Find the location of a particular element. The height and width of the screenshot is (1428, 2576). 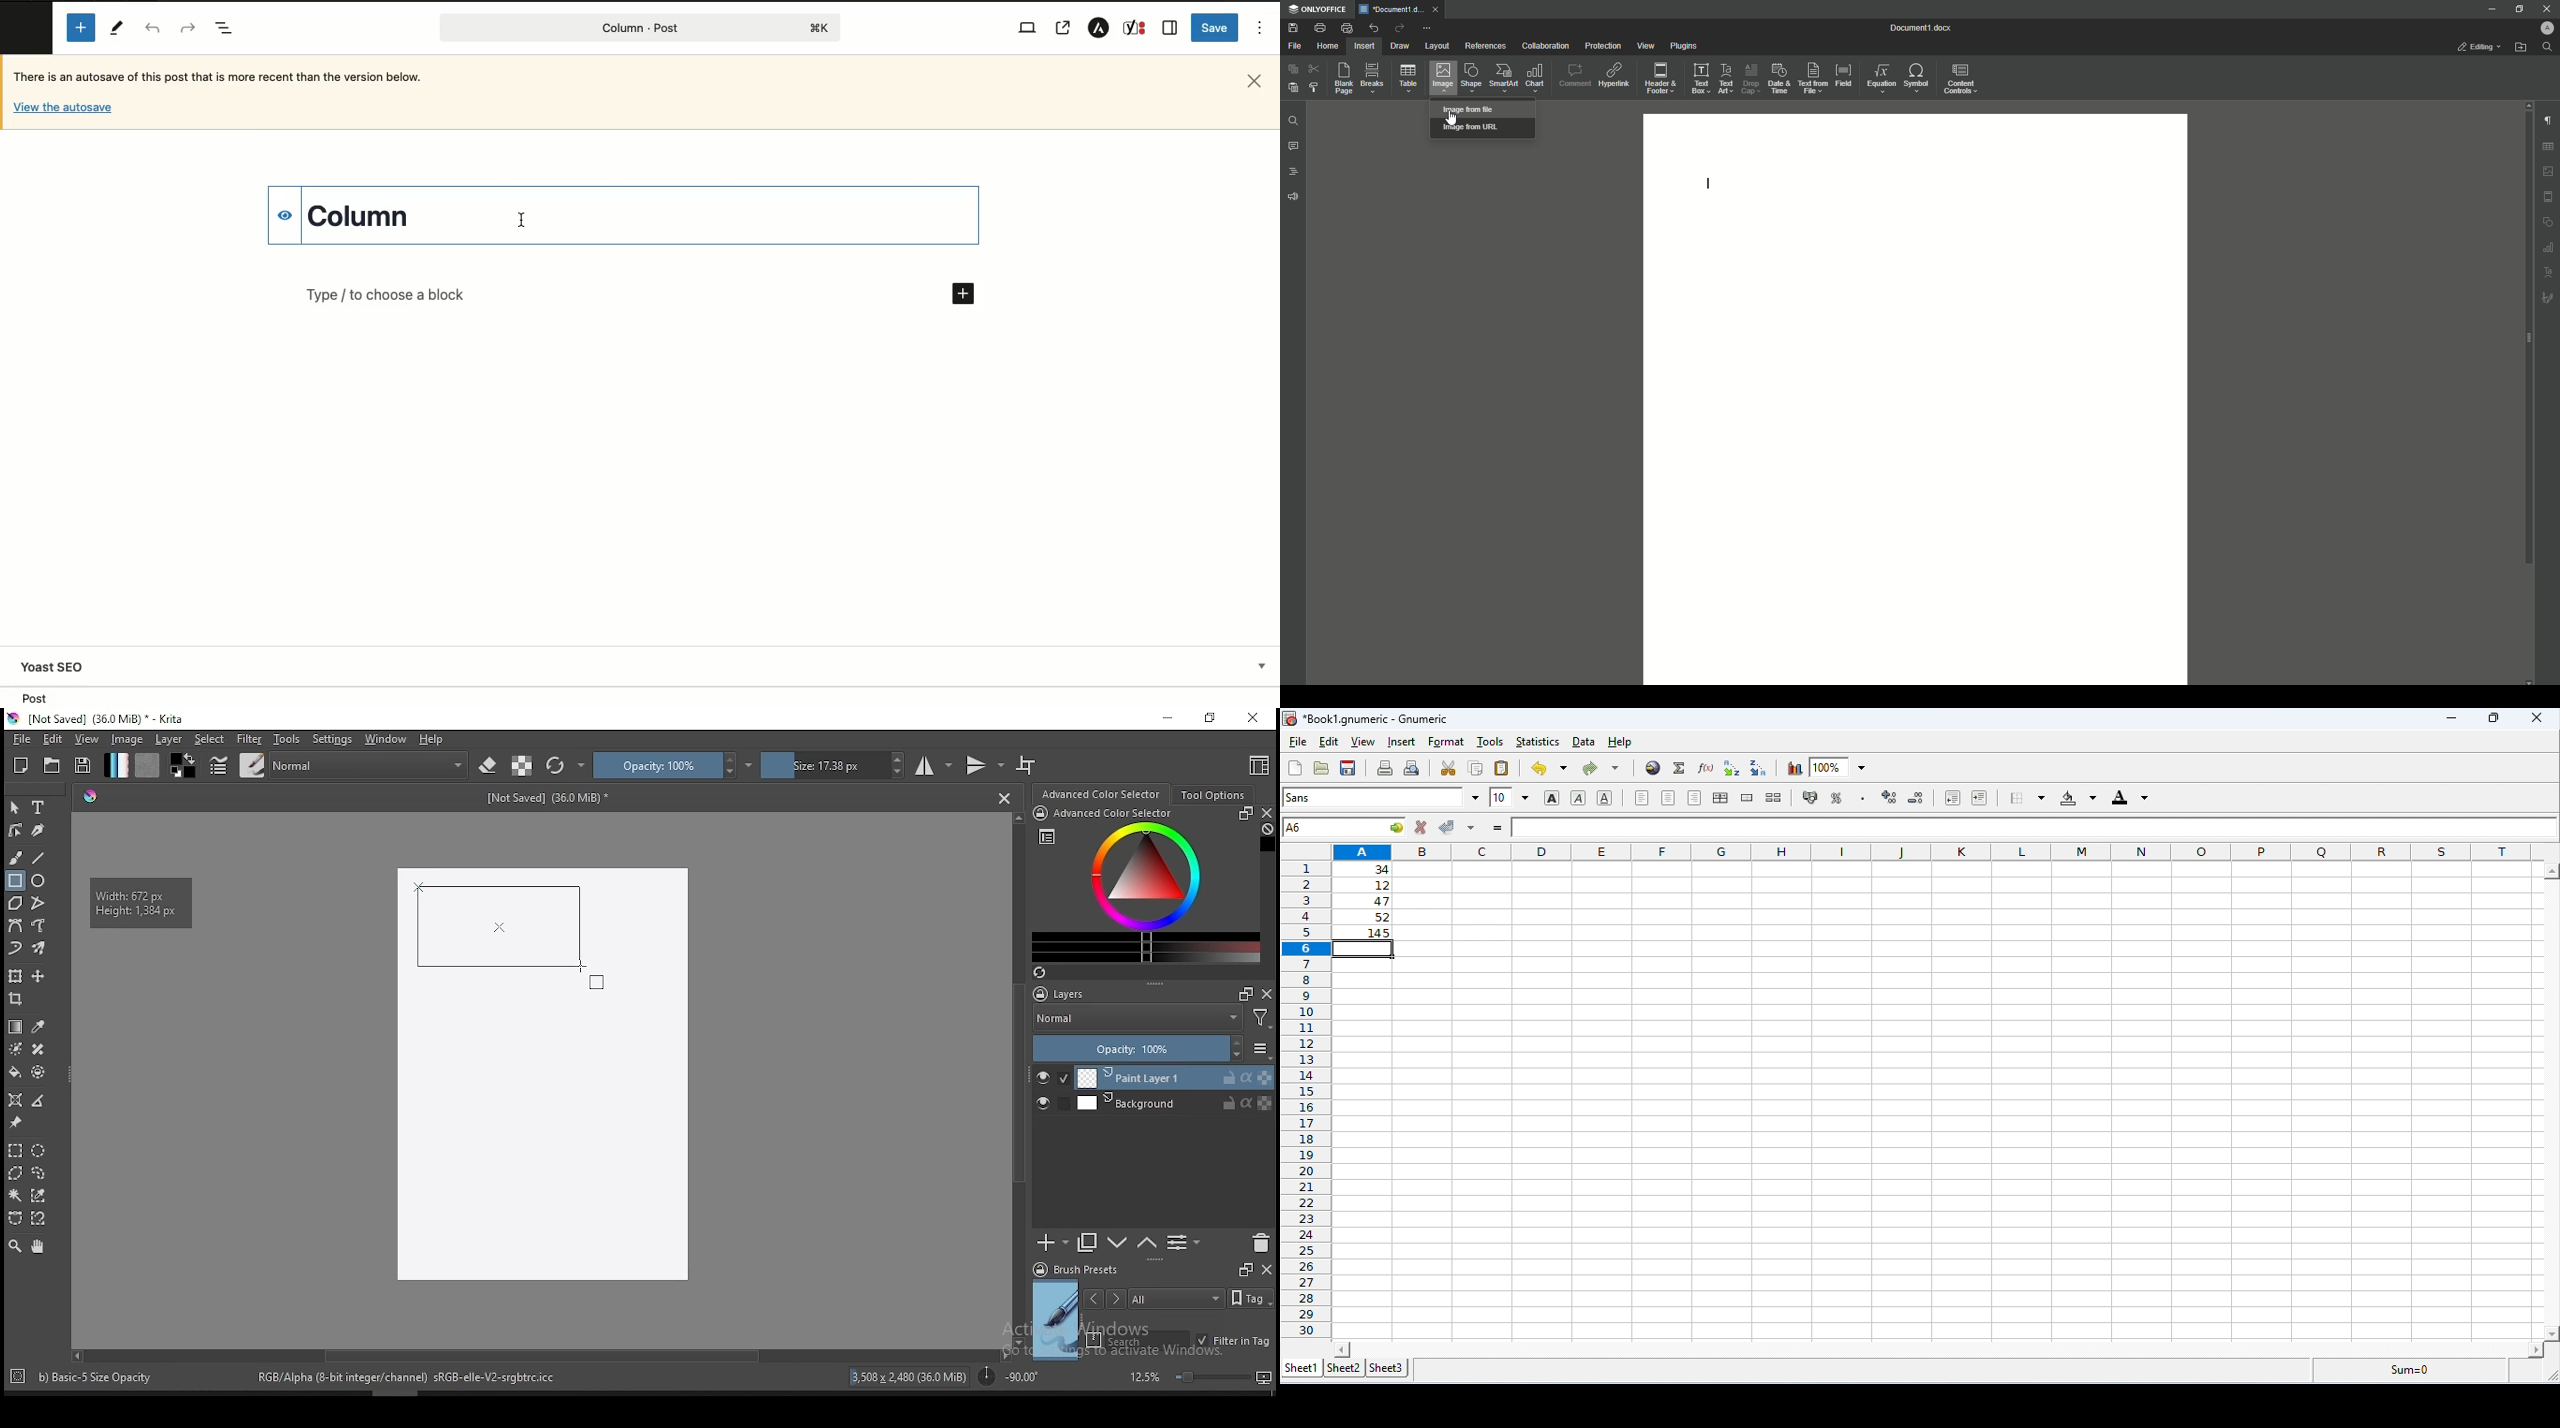

52 is located at coordinates (1365, 917).